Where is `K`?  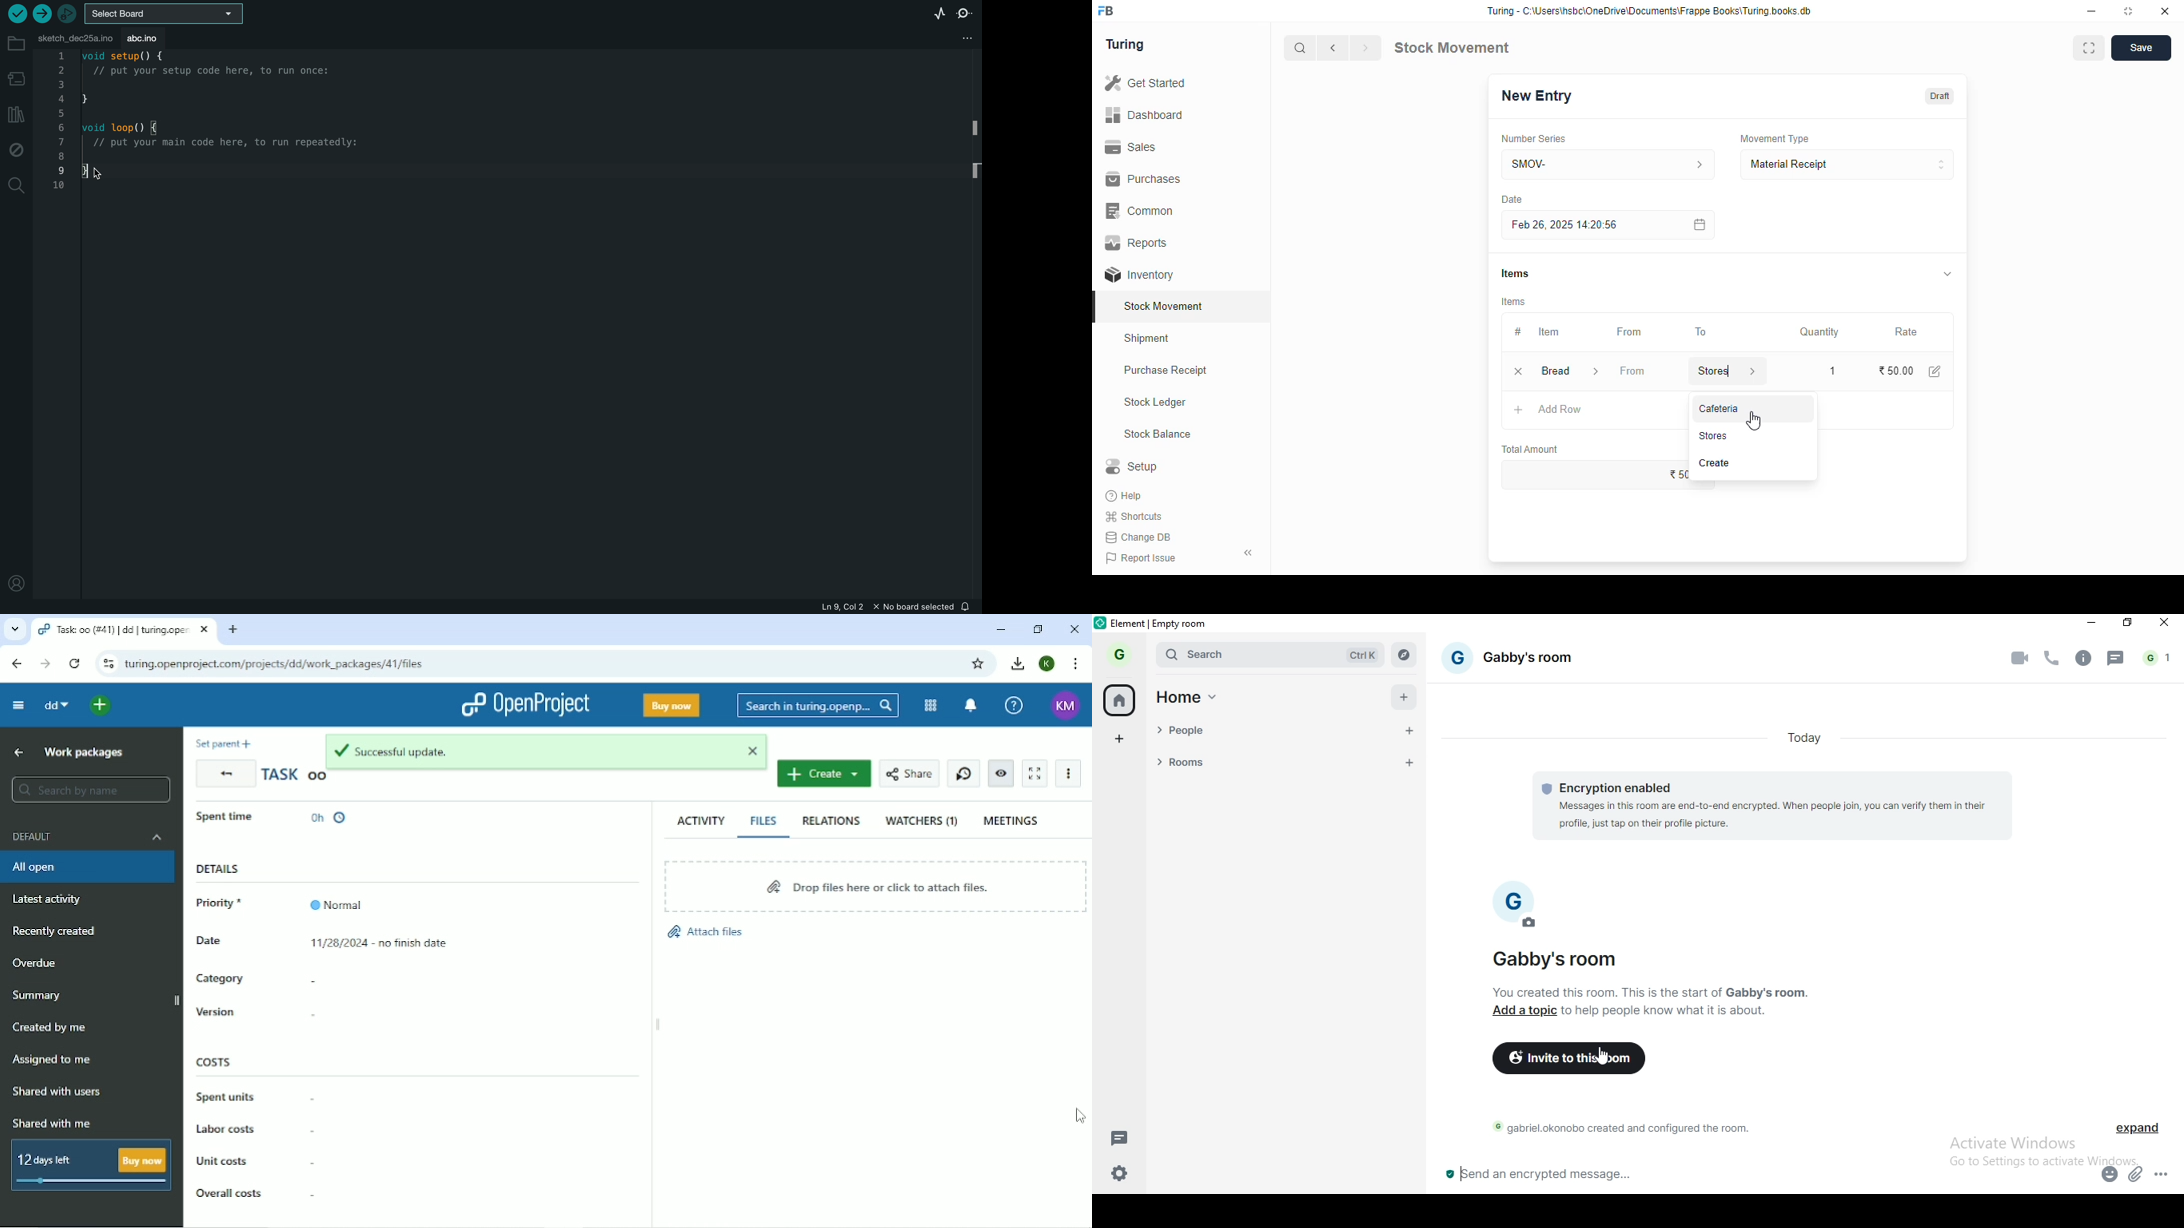
K is located at coordinates (1047, 664).